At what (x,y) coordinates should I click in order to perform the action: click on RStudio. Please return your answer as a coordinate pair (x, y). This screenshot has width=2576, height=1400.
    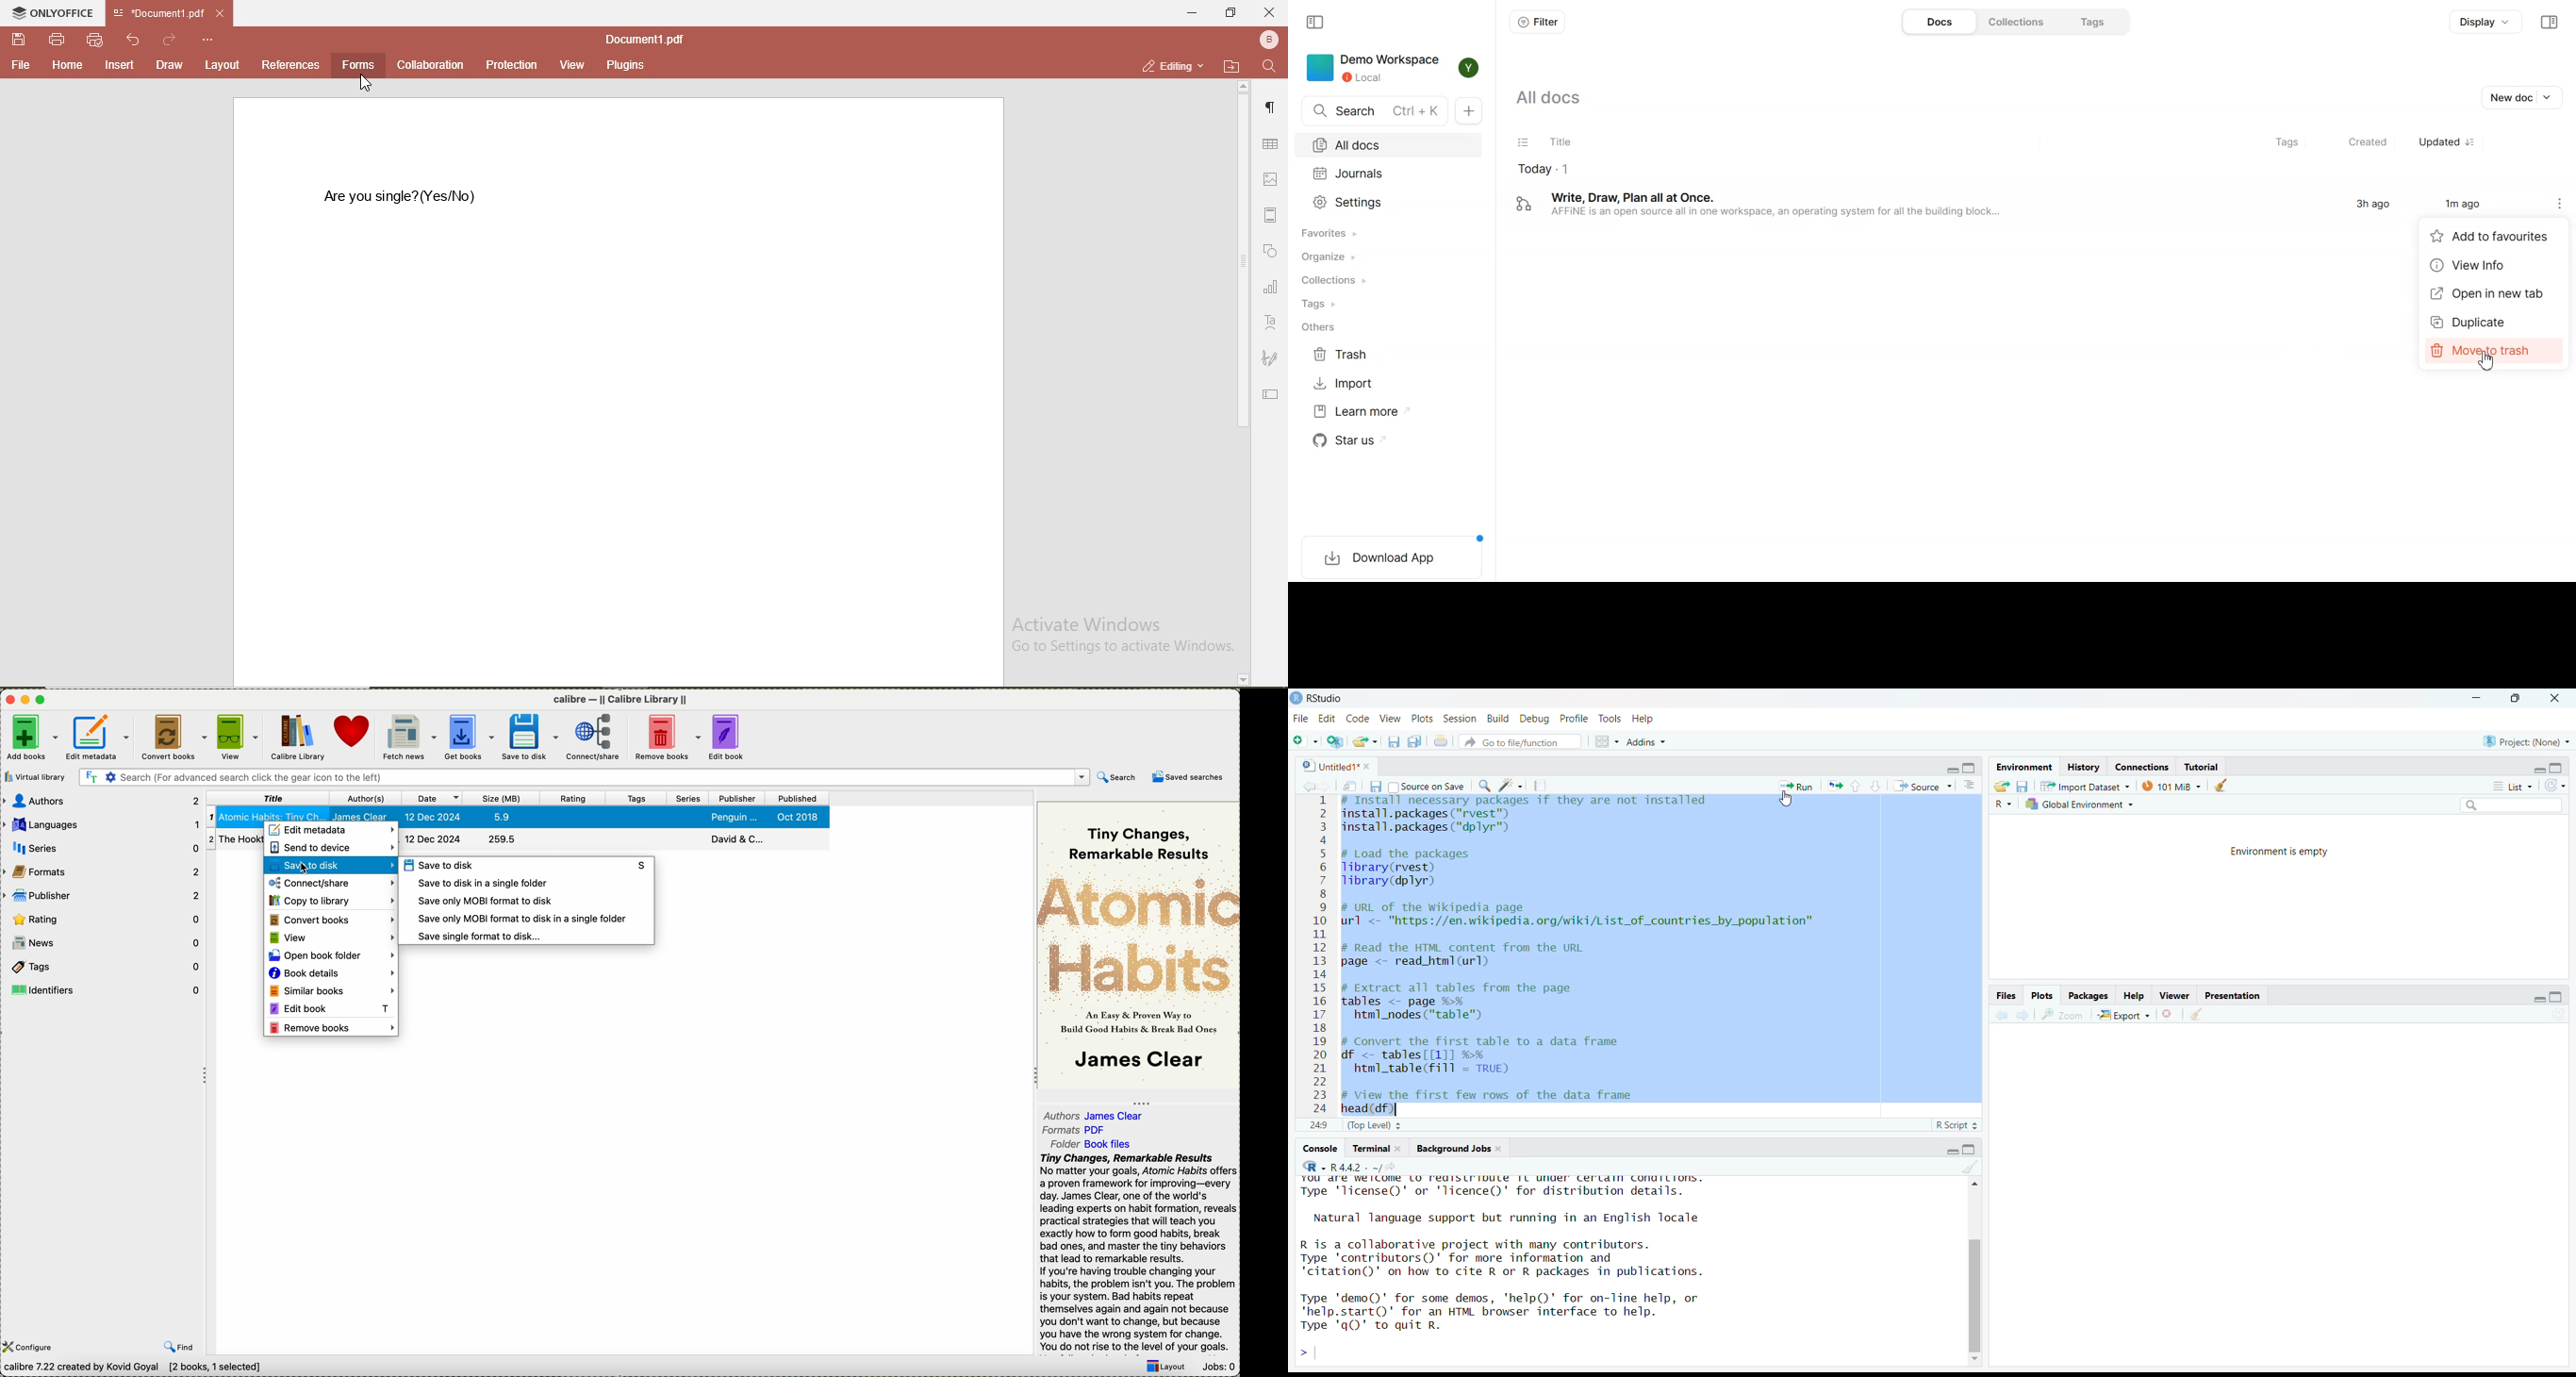
    Looking at the image, I should click on (1313, 1167).